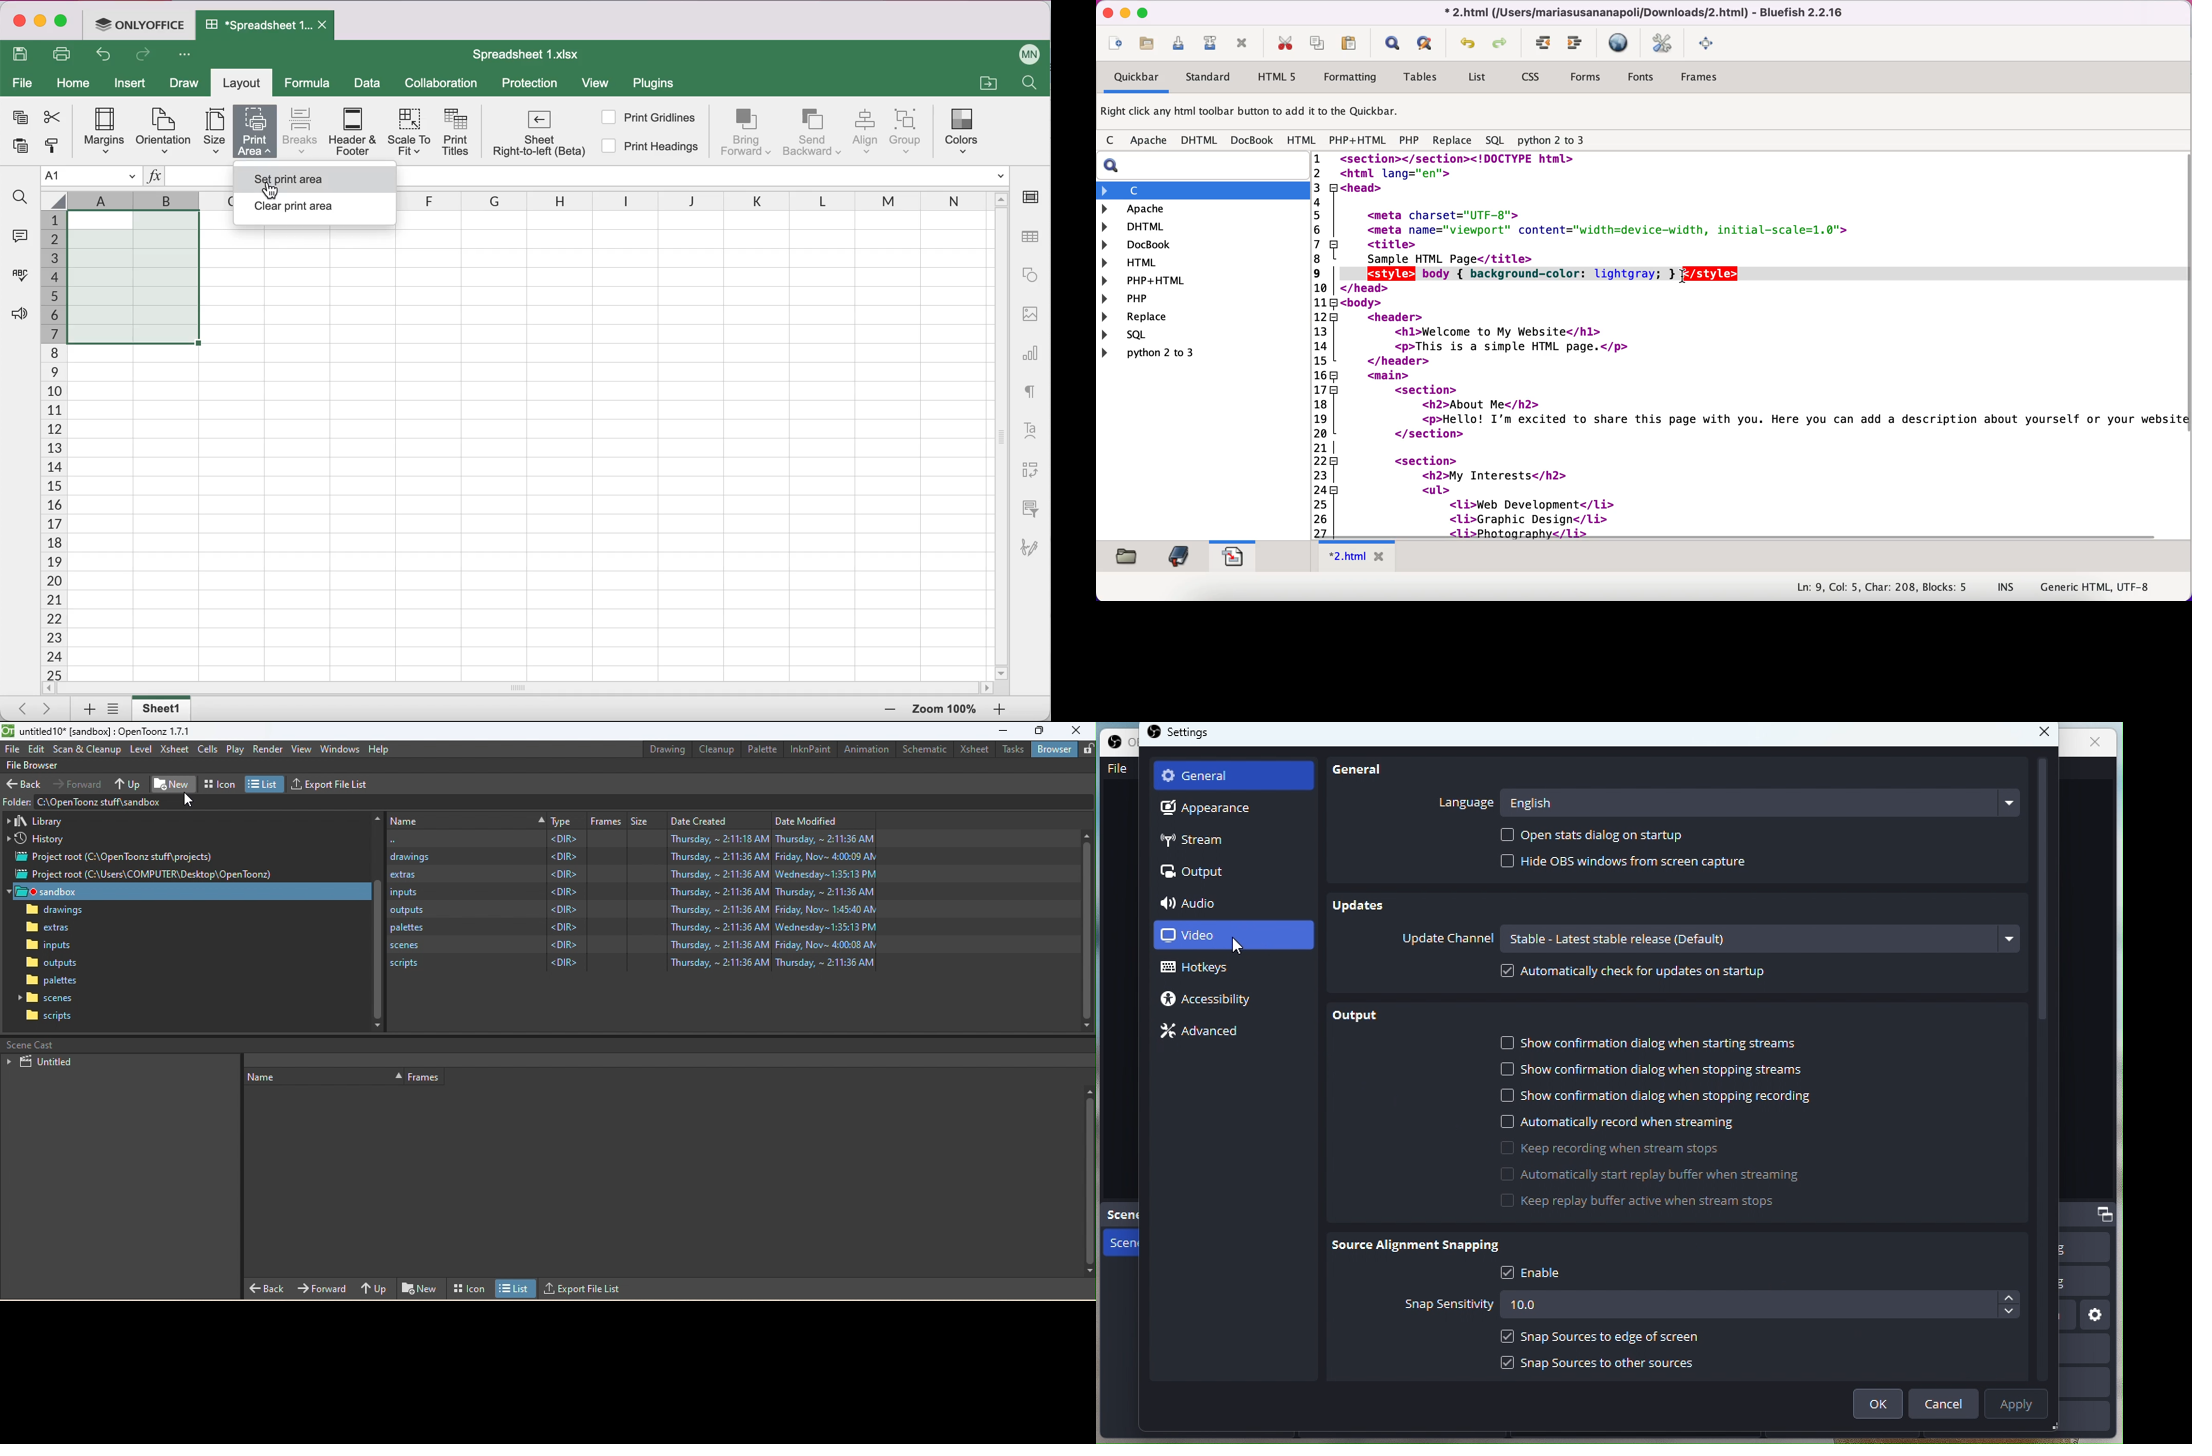  I want to click on InknPaint, so click(812, 749).